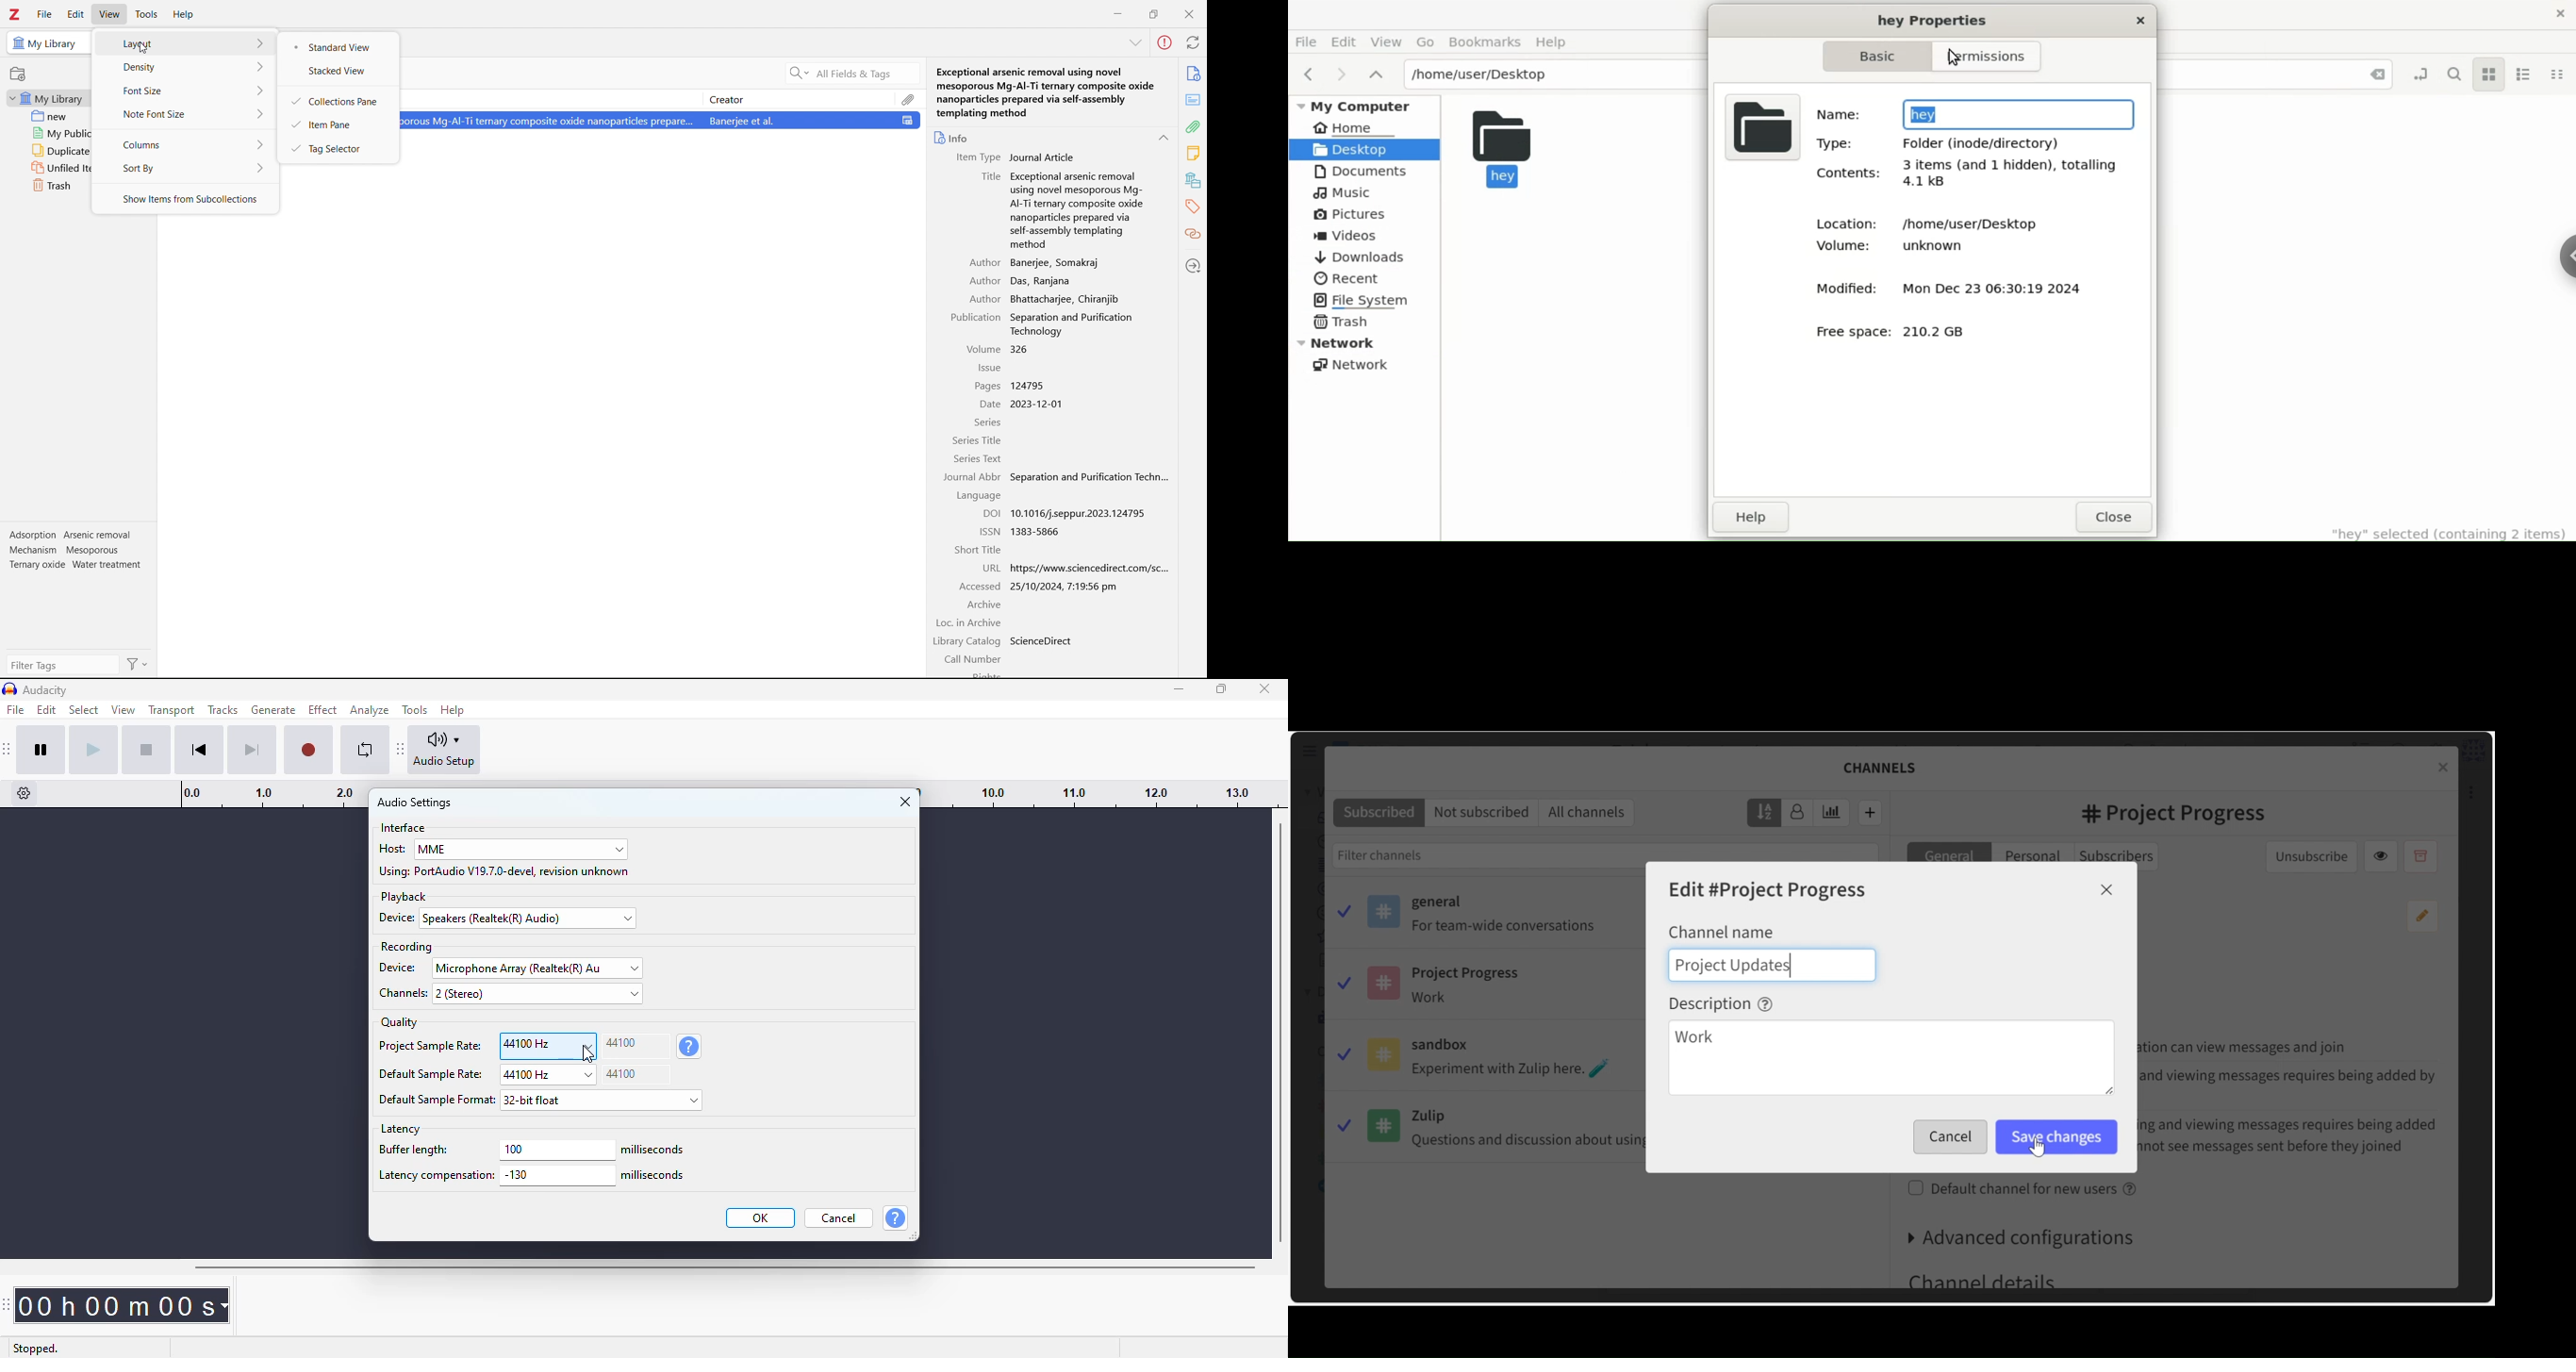 This screenshot has height=1372, width=2576. I want to click on Publication, so click(974, 317).